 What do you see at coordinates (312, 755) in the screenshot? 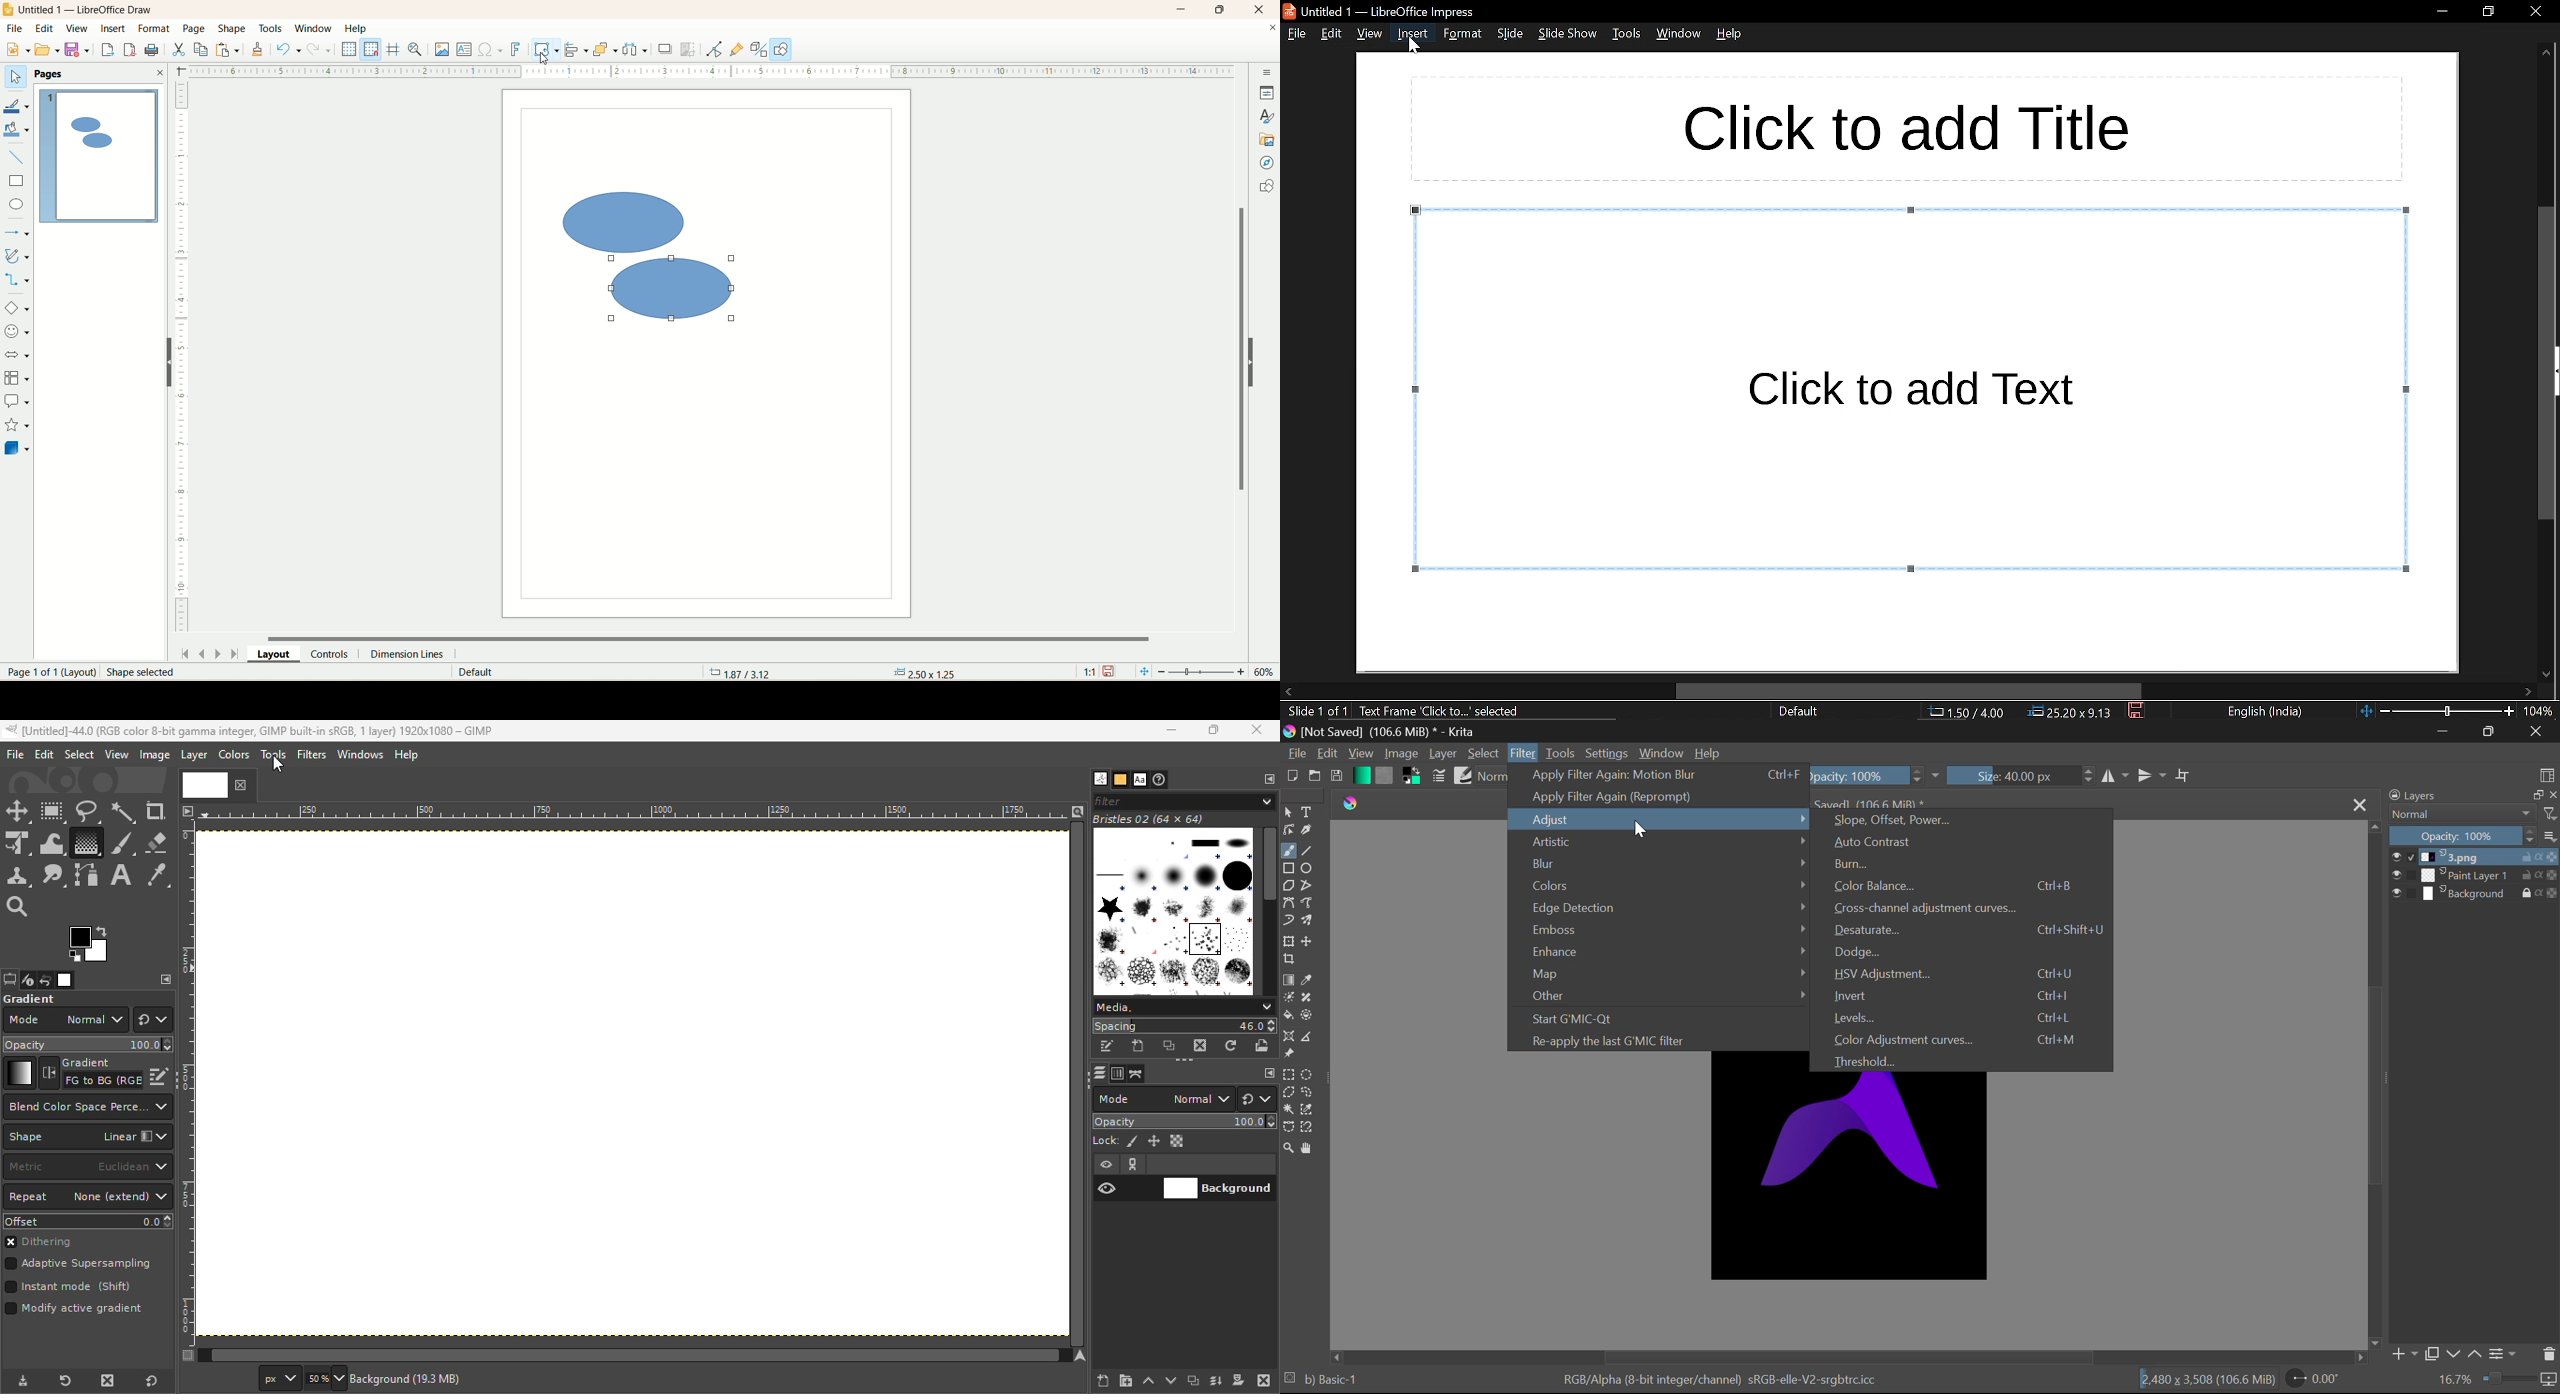
I see `Filters` at bounding box center [312, 755].